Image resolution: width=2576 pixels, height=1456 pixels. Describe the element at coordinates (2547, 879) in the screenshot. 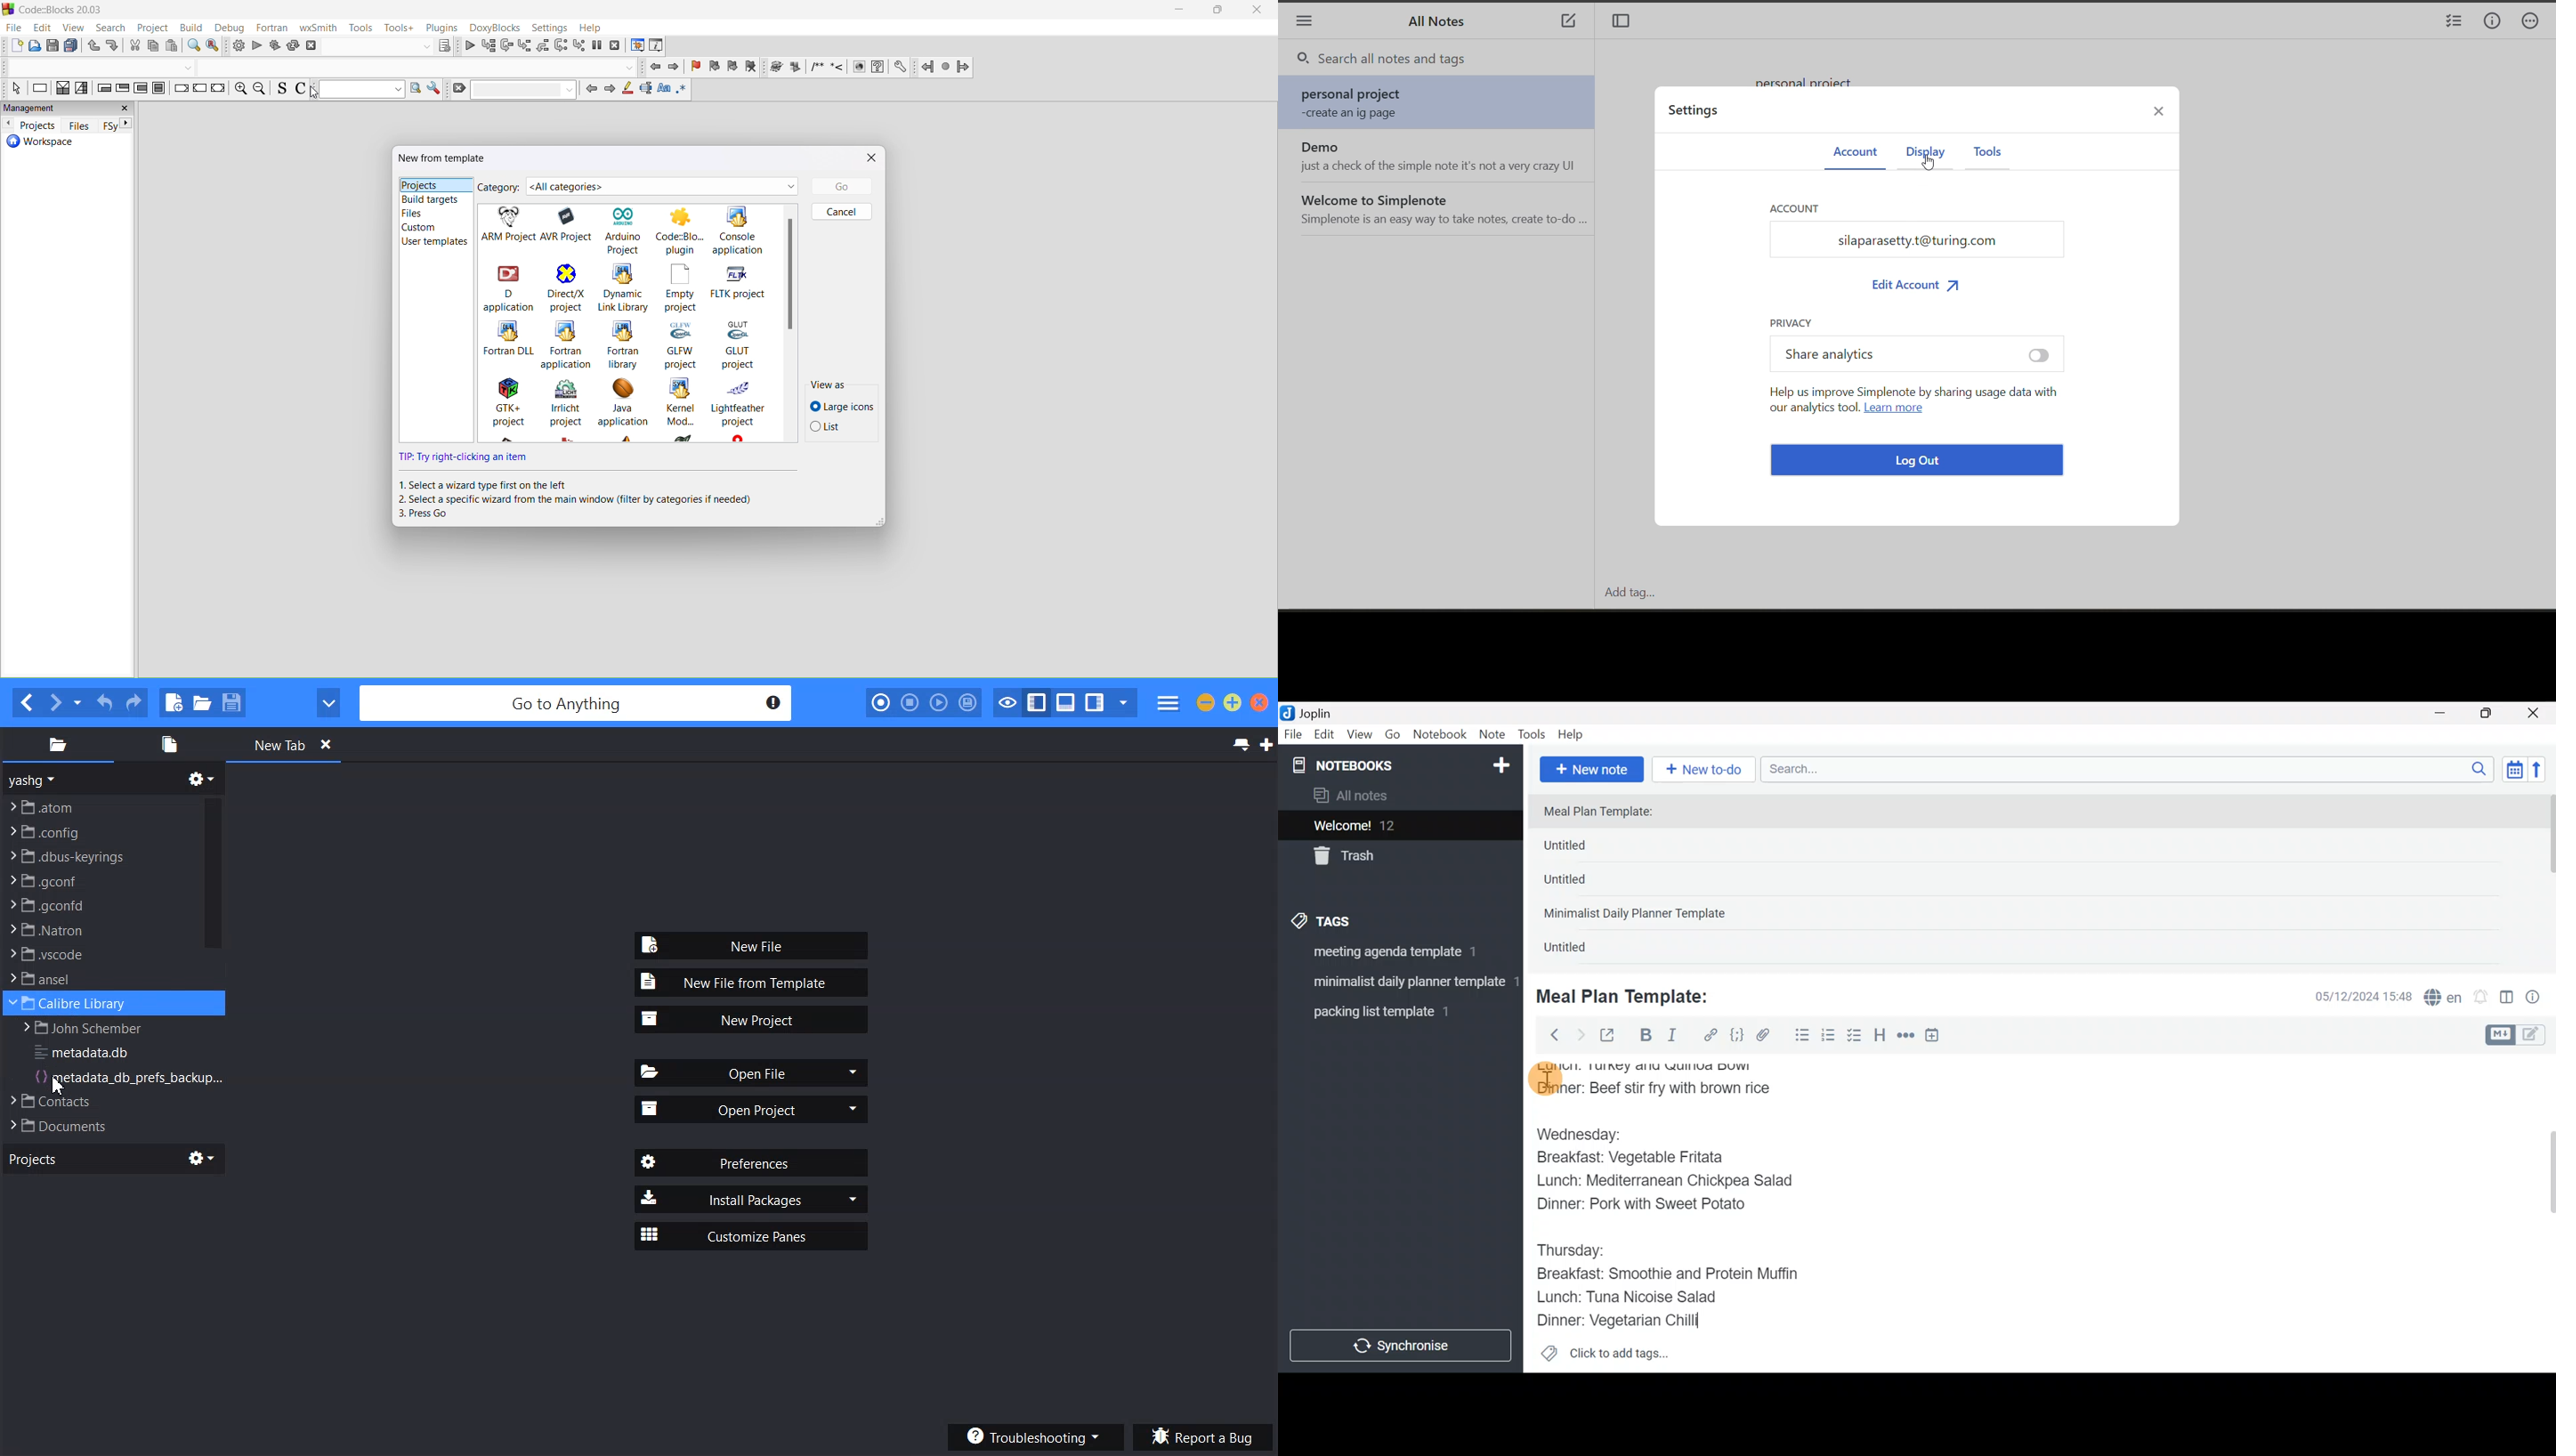

I see `scroll bar` at that location.